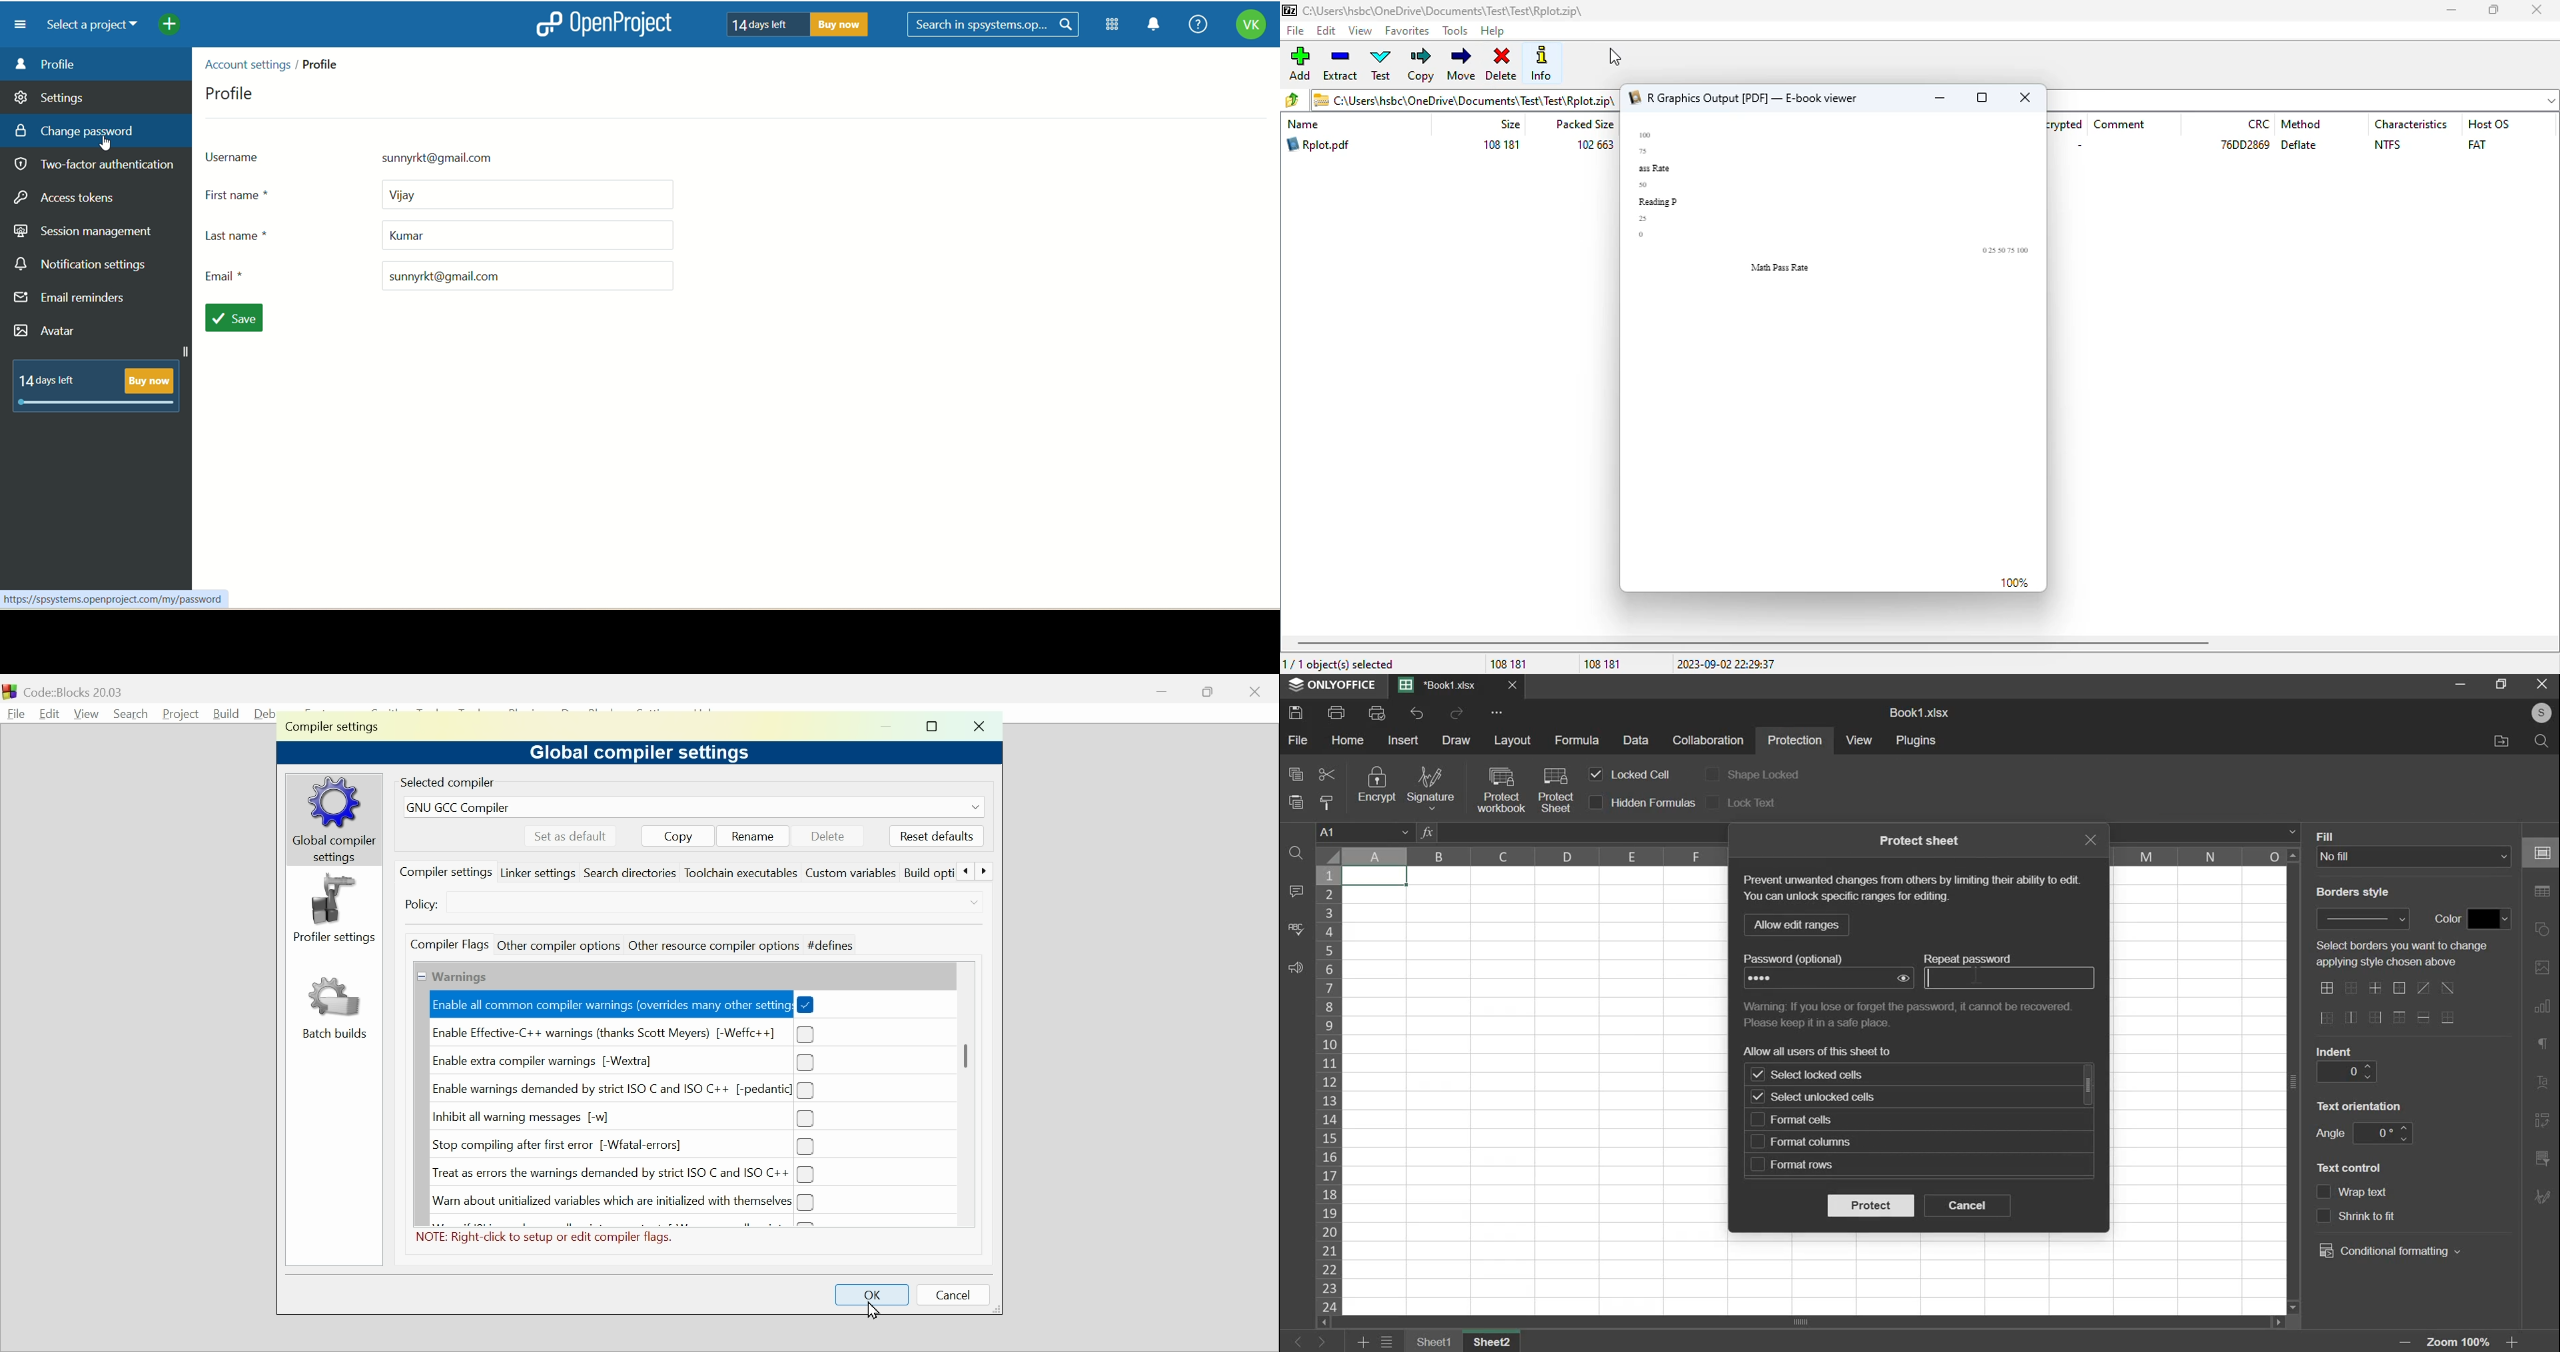 Image resolution: width=2576 pixels, height=1372 pixels. What do you see at coordinates (853, 874) in the screenshot?
I see `Custom variables` at bounding box center [853, 874].